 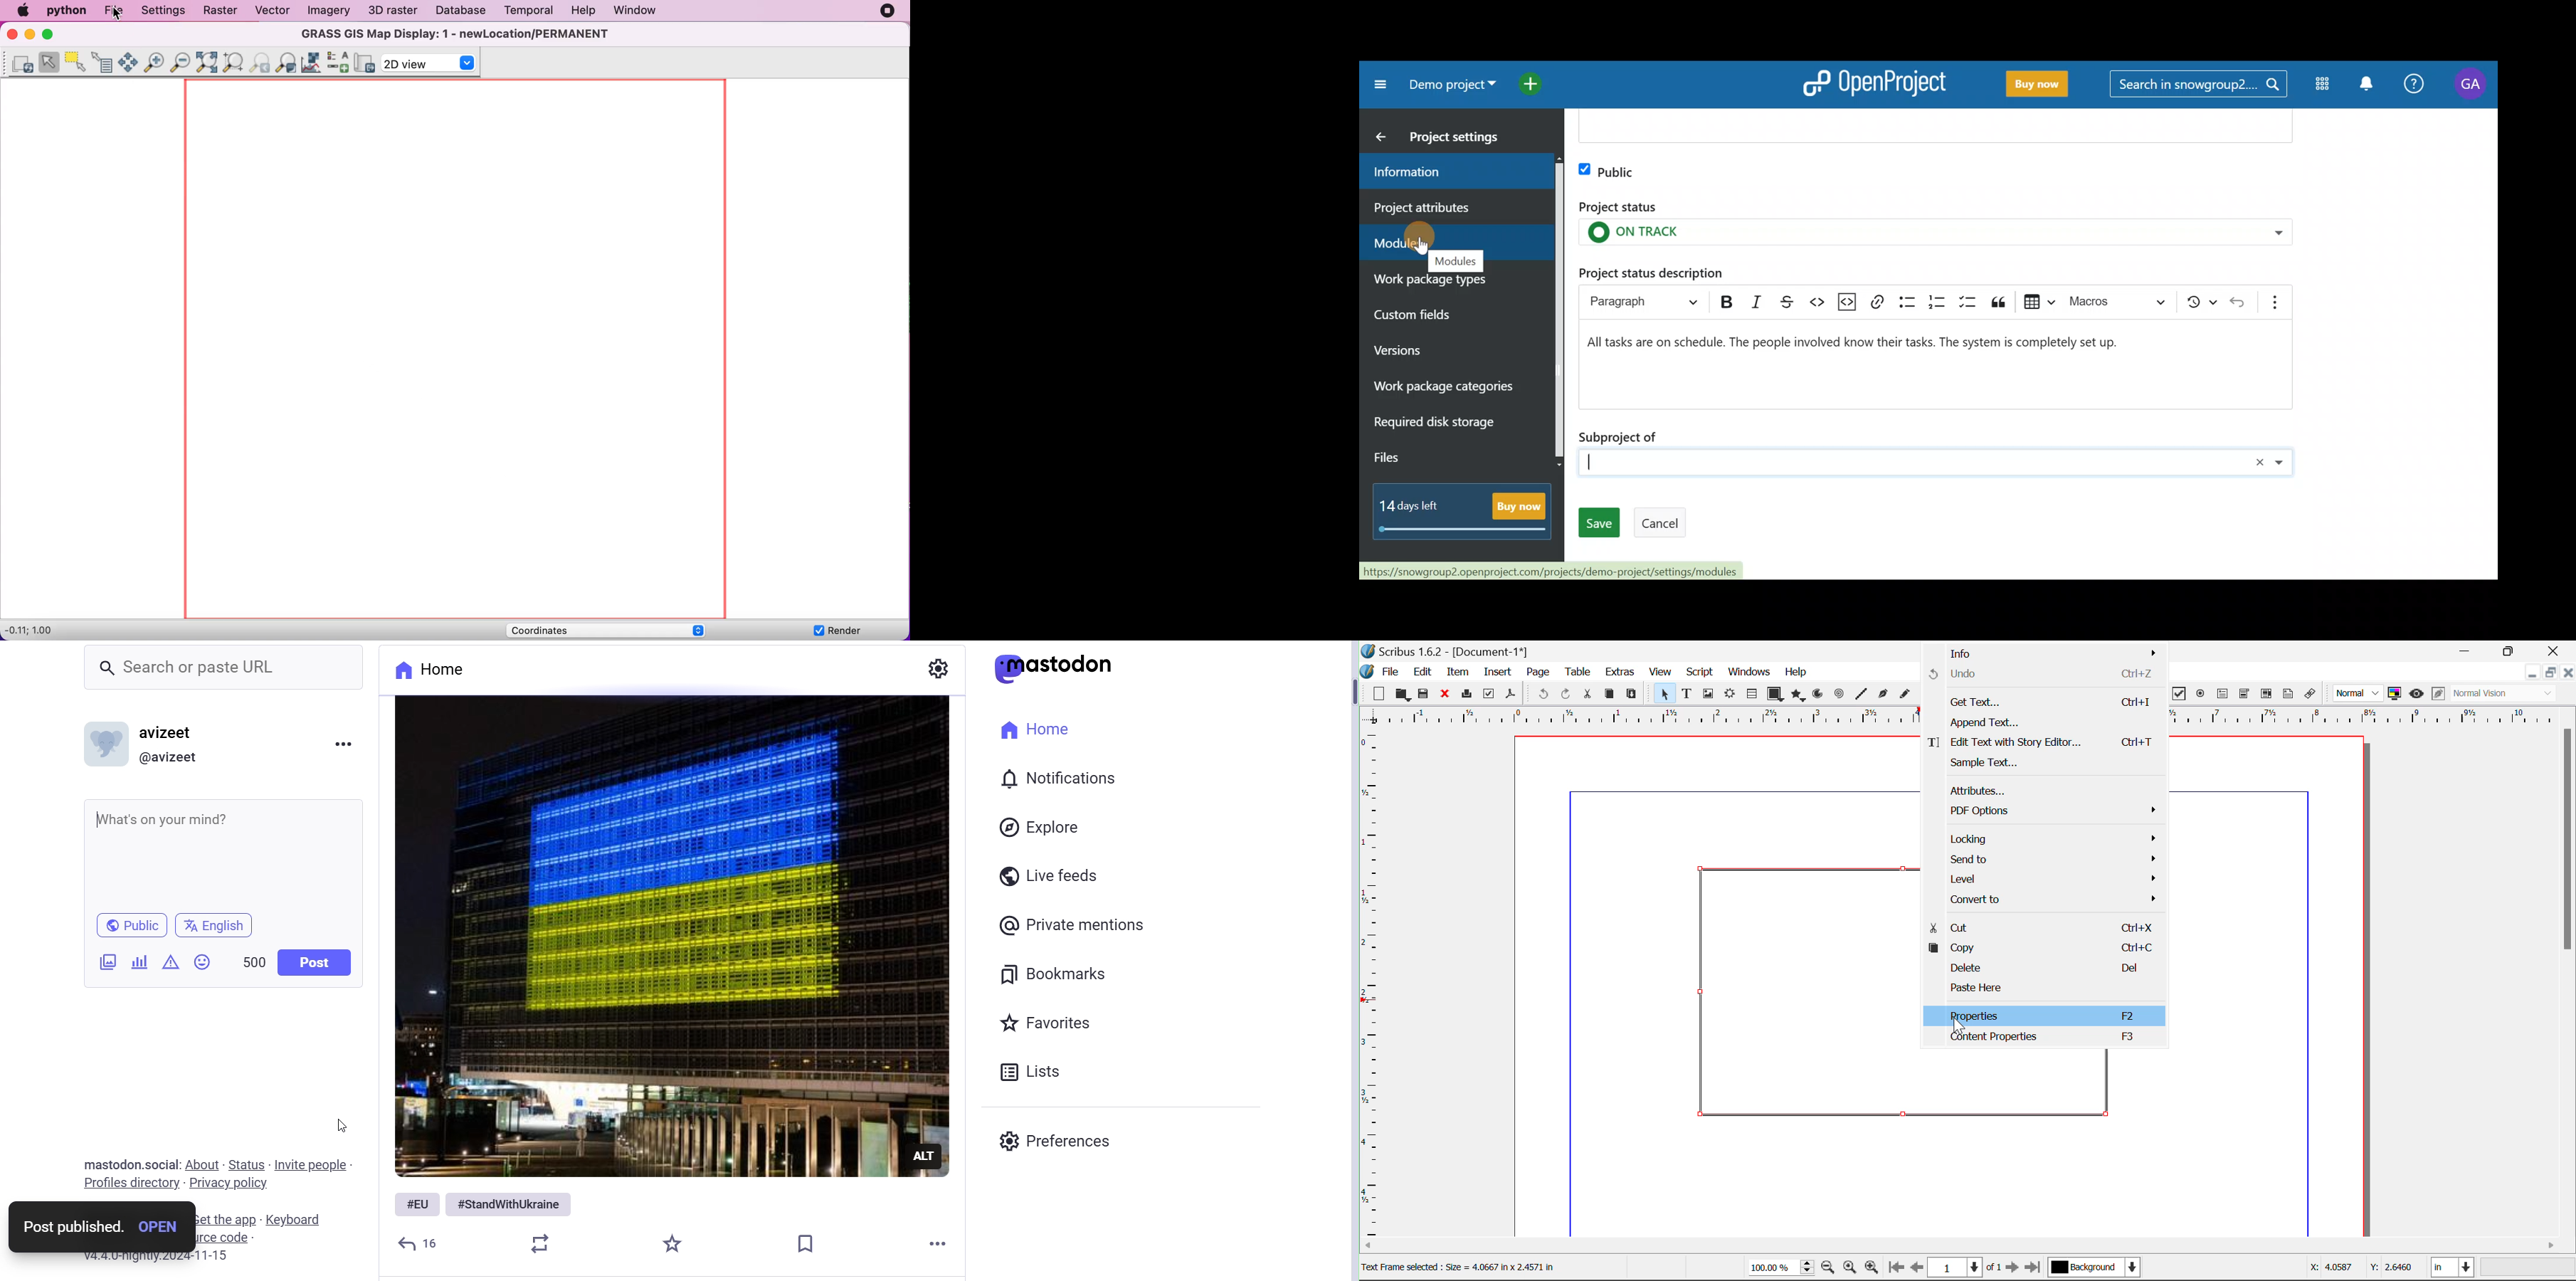 What do you see at coordinates (1819, 695) in the screenshot?
I see `Arc` at bounding box center [1819, 695].